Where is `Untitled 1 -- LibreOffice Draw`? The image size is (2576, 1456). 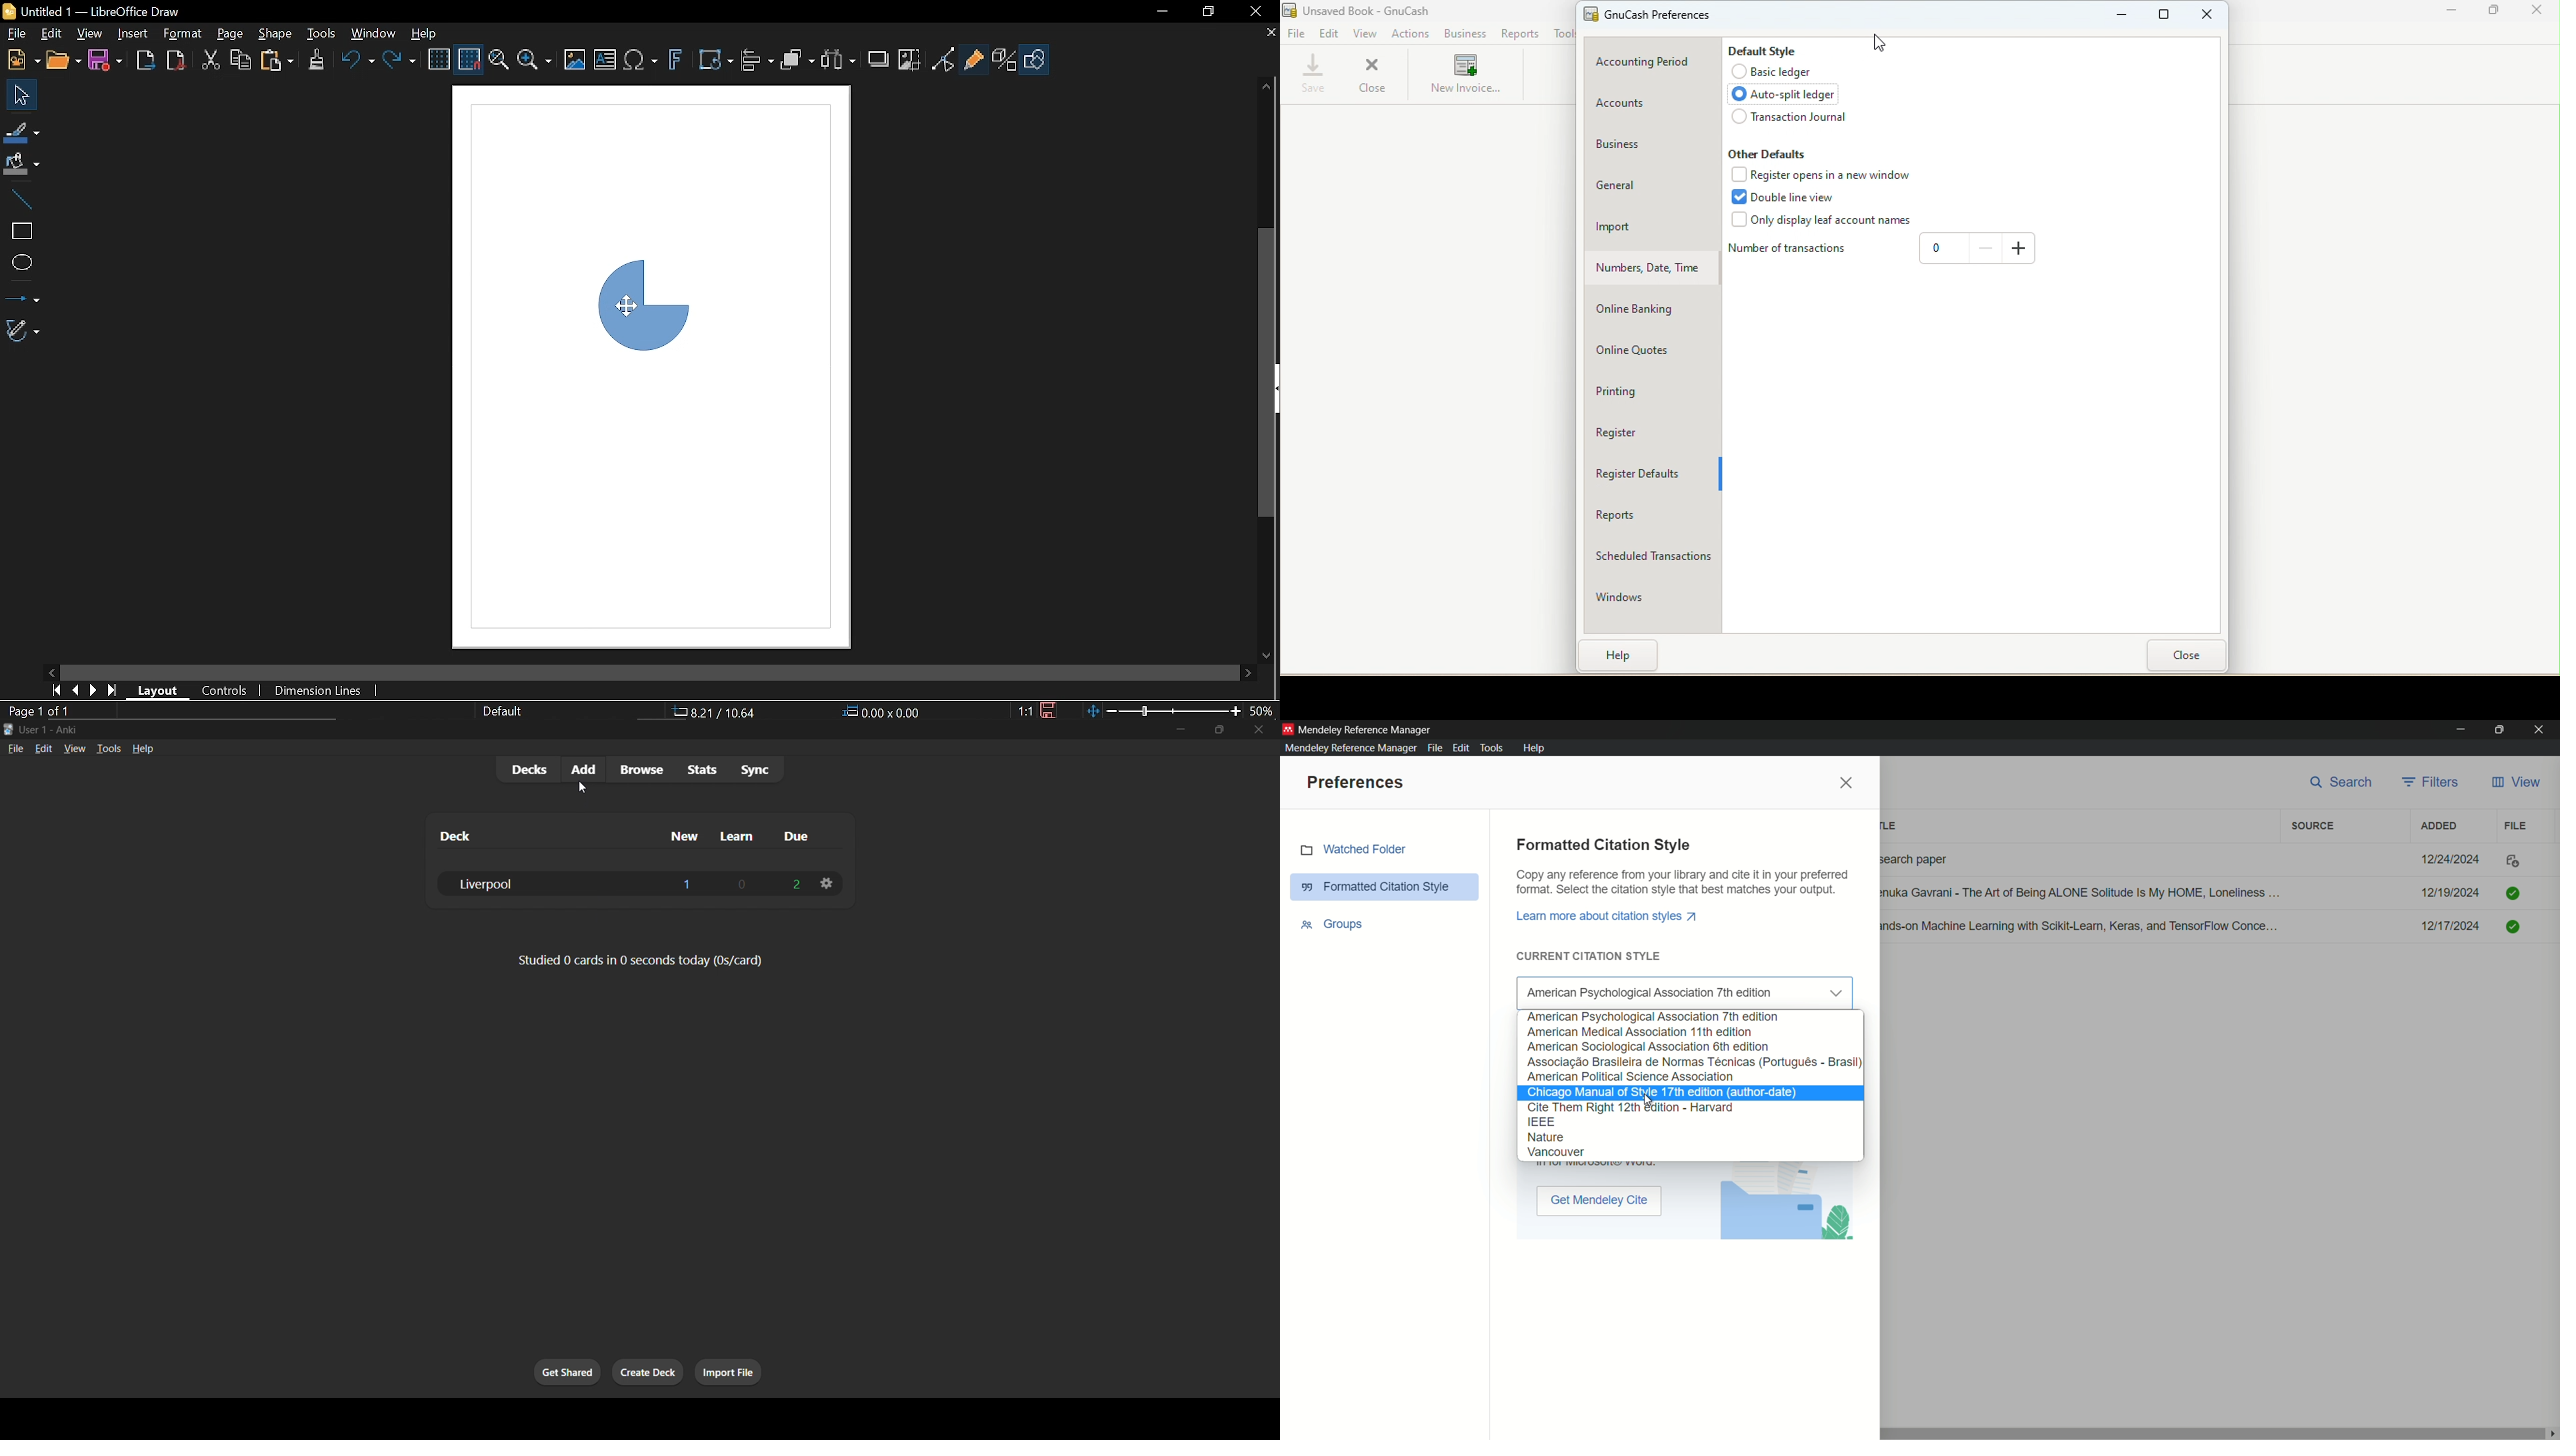
Untitled 1 -- LibreOffice Draw is located at coordinates (125, 10).